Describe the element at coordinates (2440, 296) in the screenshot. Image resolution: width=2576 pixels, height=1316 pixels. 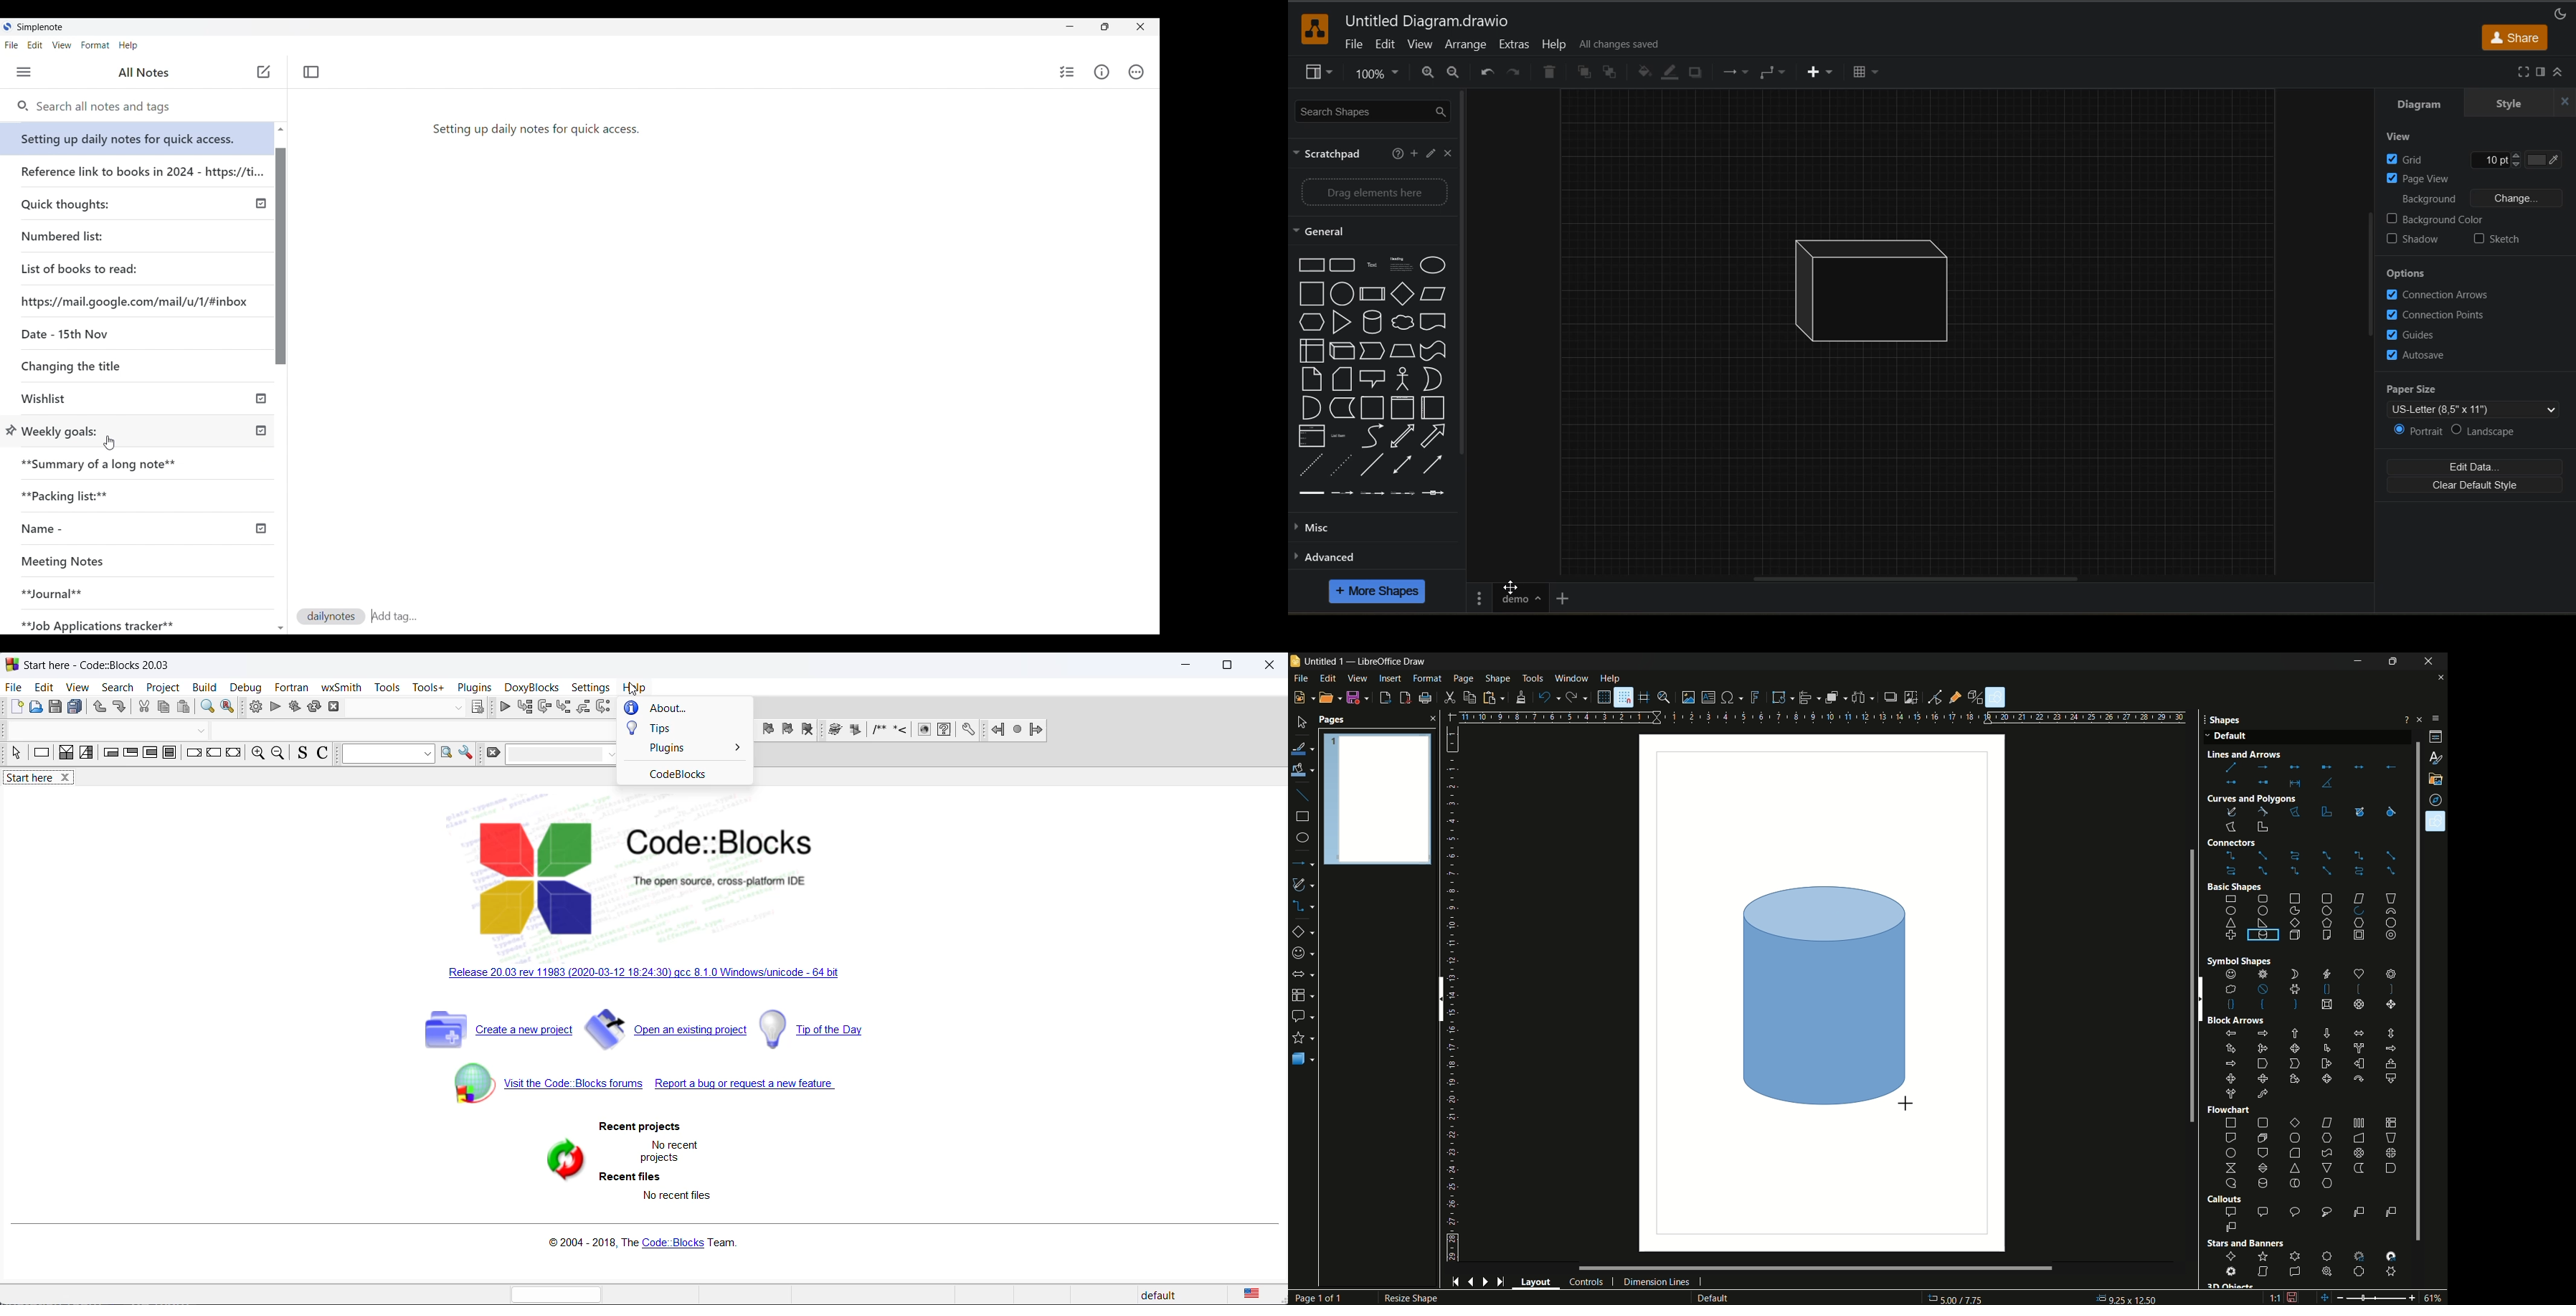
I see `connection arrows` at that location.